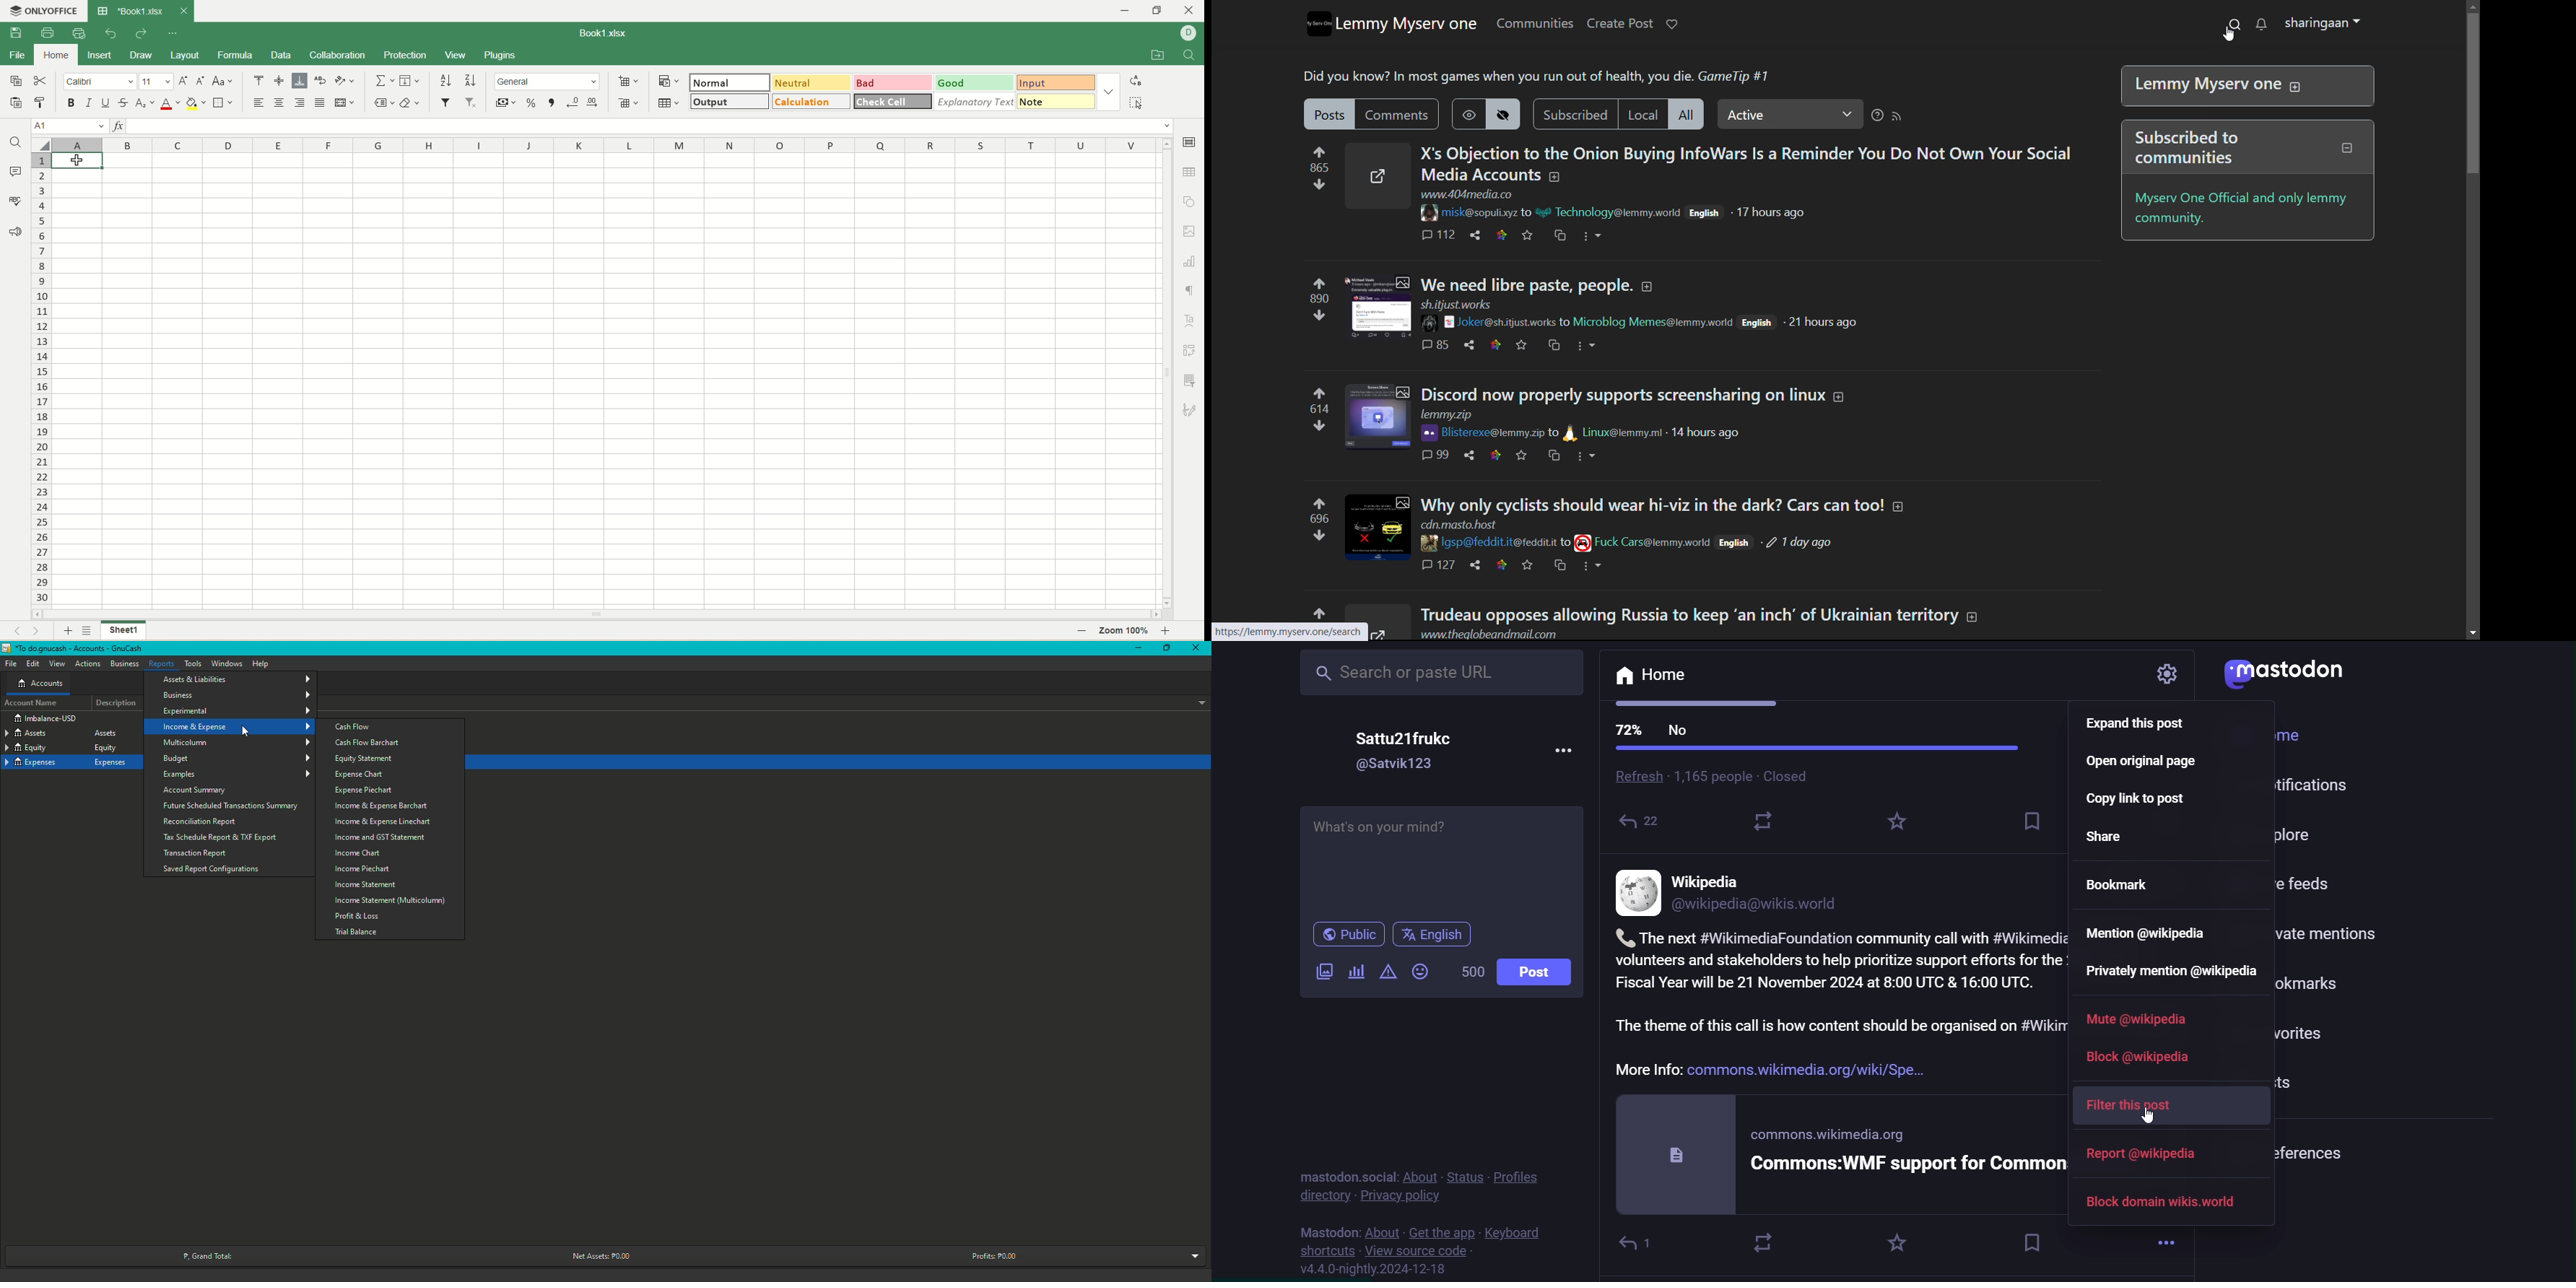 Image resolution: width=2576 pixels, height=1288 pixels. Describe the element at coordinates (245, 731) in the screenshot. I see `cursor` at that location.